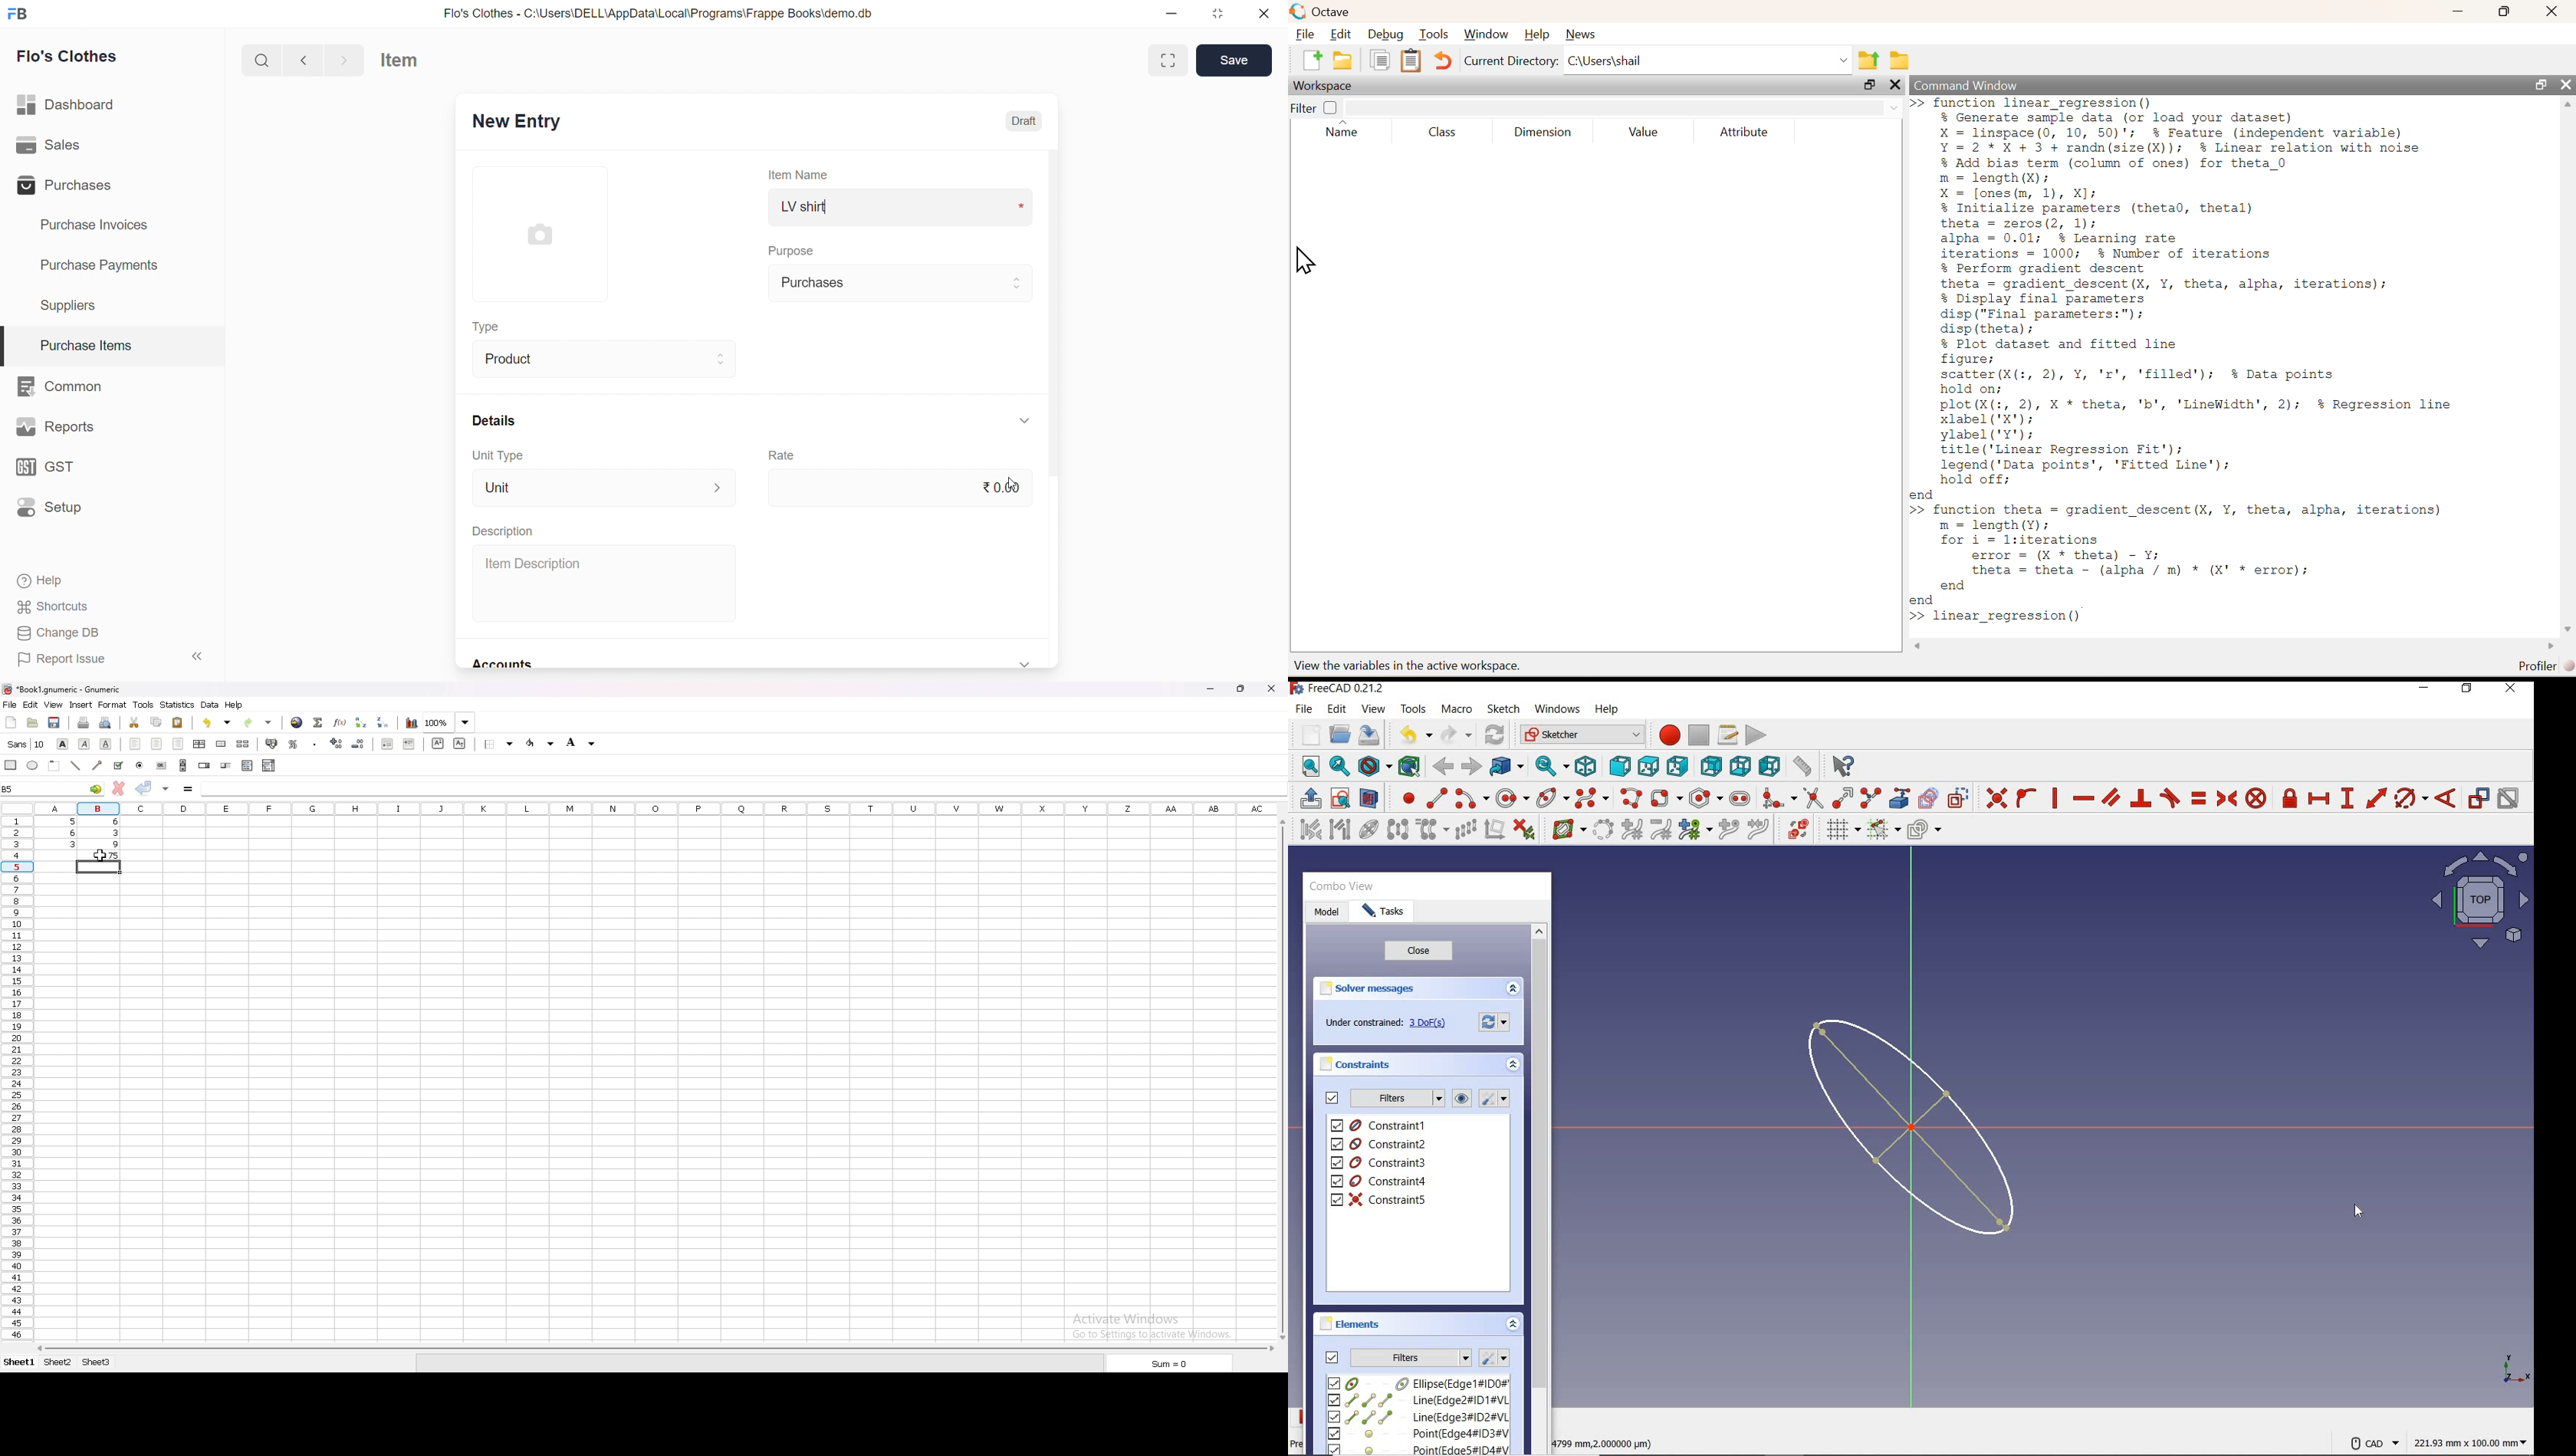 The height and width of the screenshot is (1456, 2576). What do you see at coordinates (56, 427) in the screenshot?
I see `Reports` at bounding box center [56, 427].